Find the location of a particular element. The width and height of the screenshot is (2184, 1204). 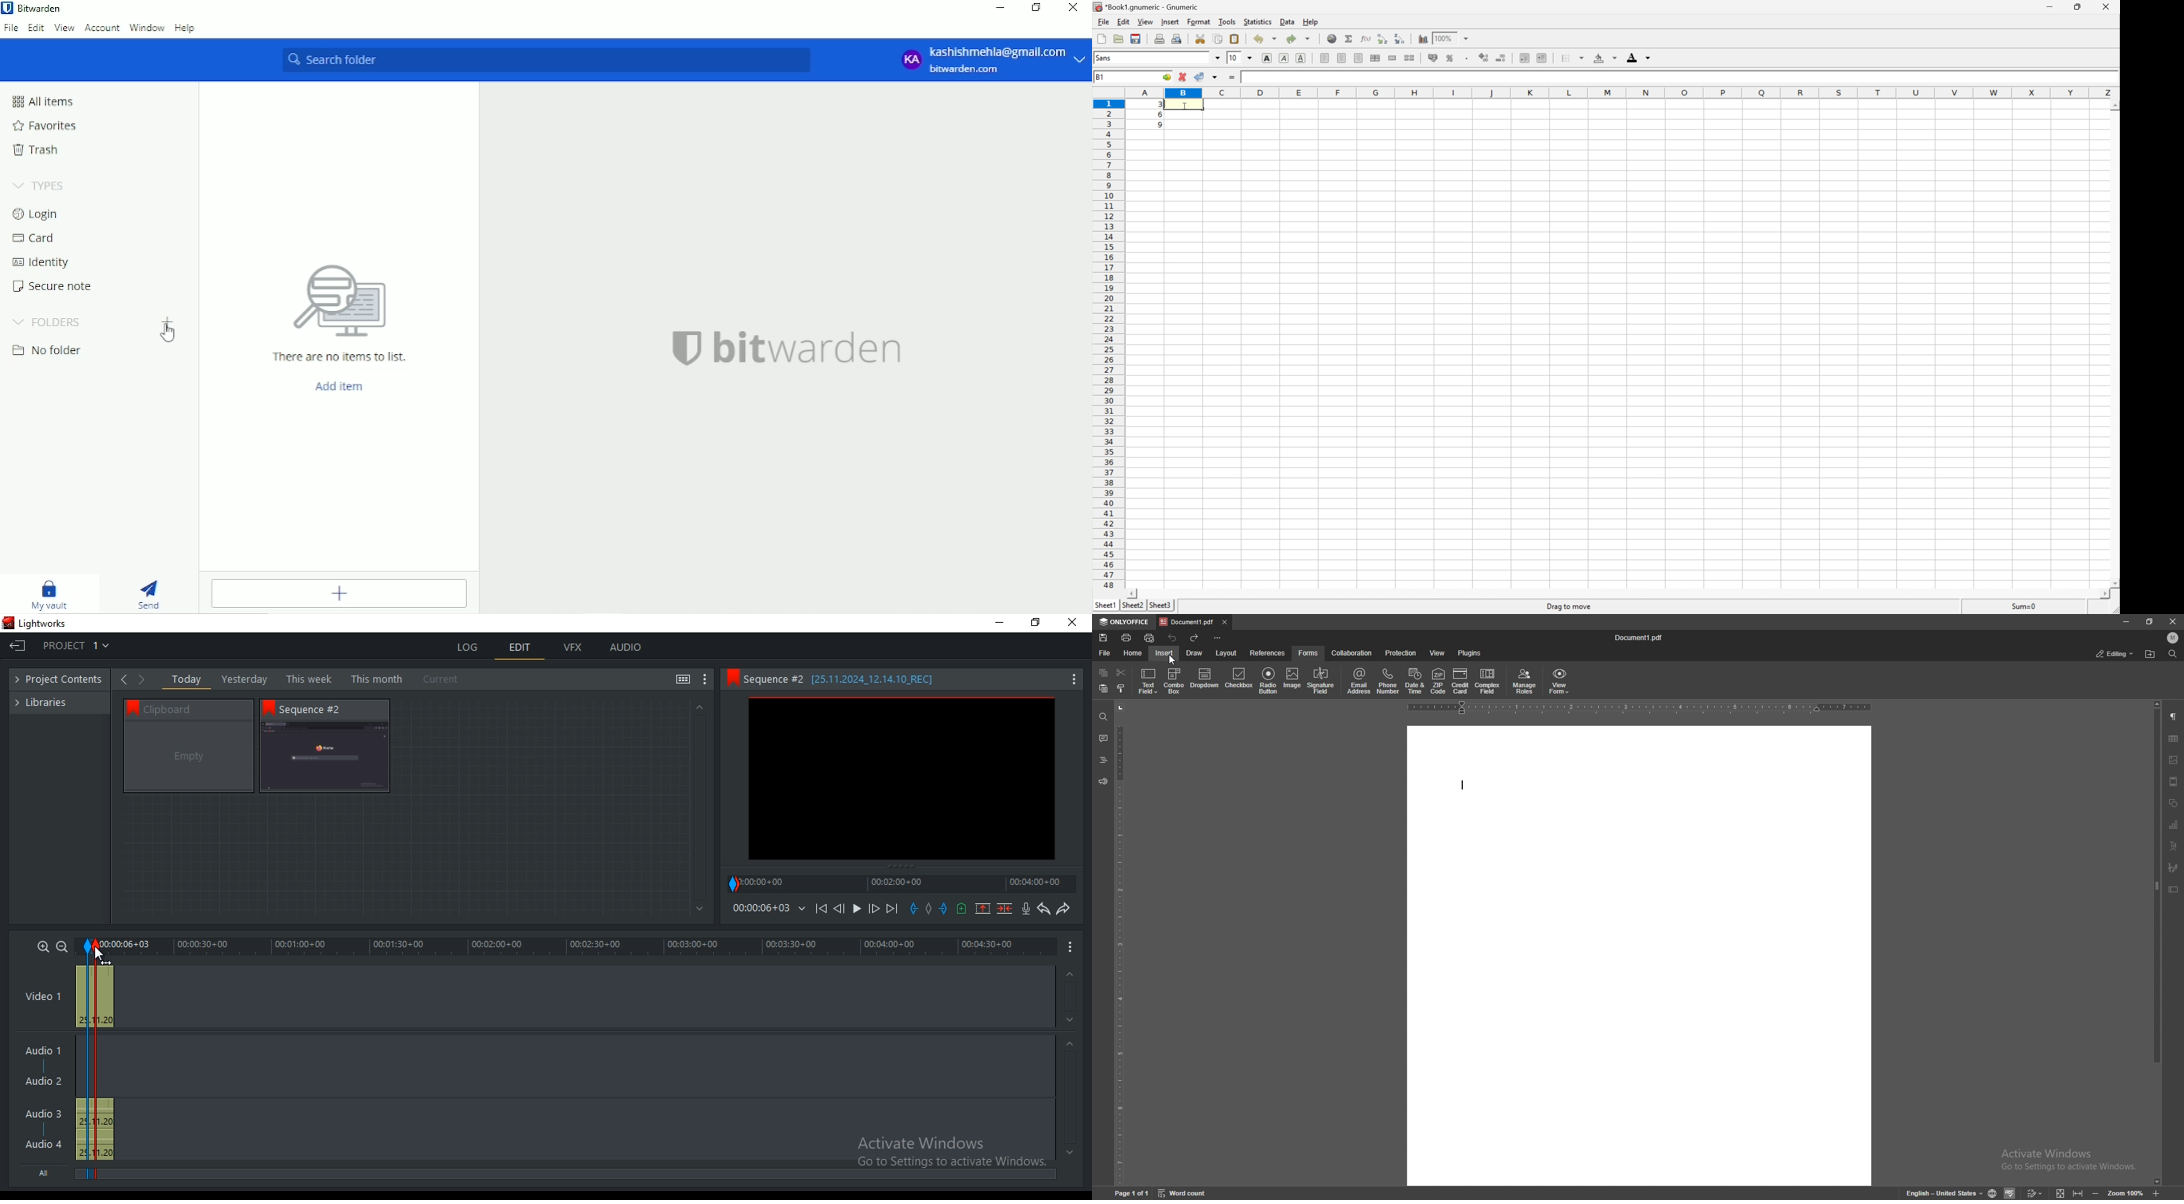

email address is located at coordinates (1359, 682).